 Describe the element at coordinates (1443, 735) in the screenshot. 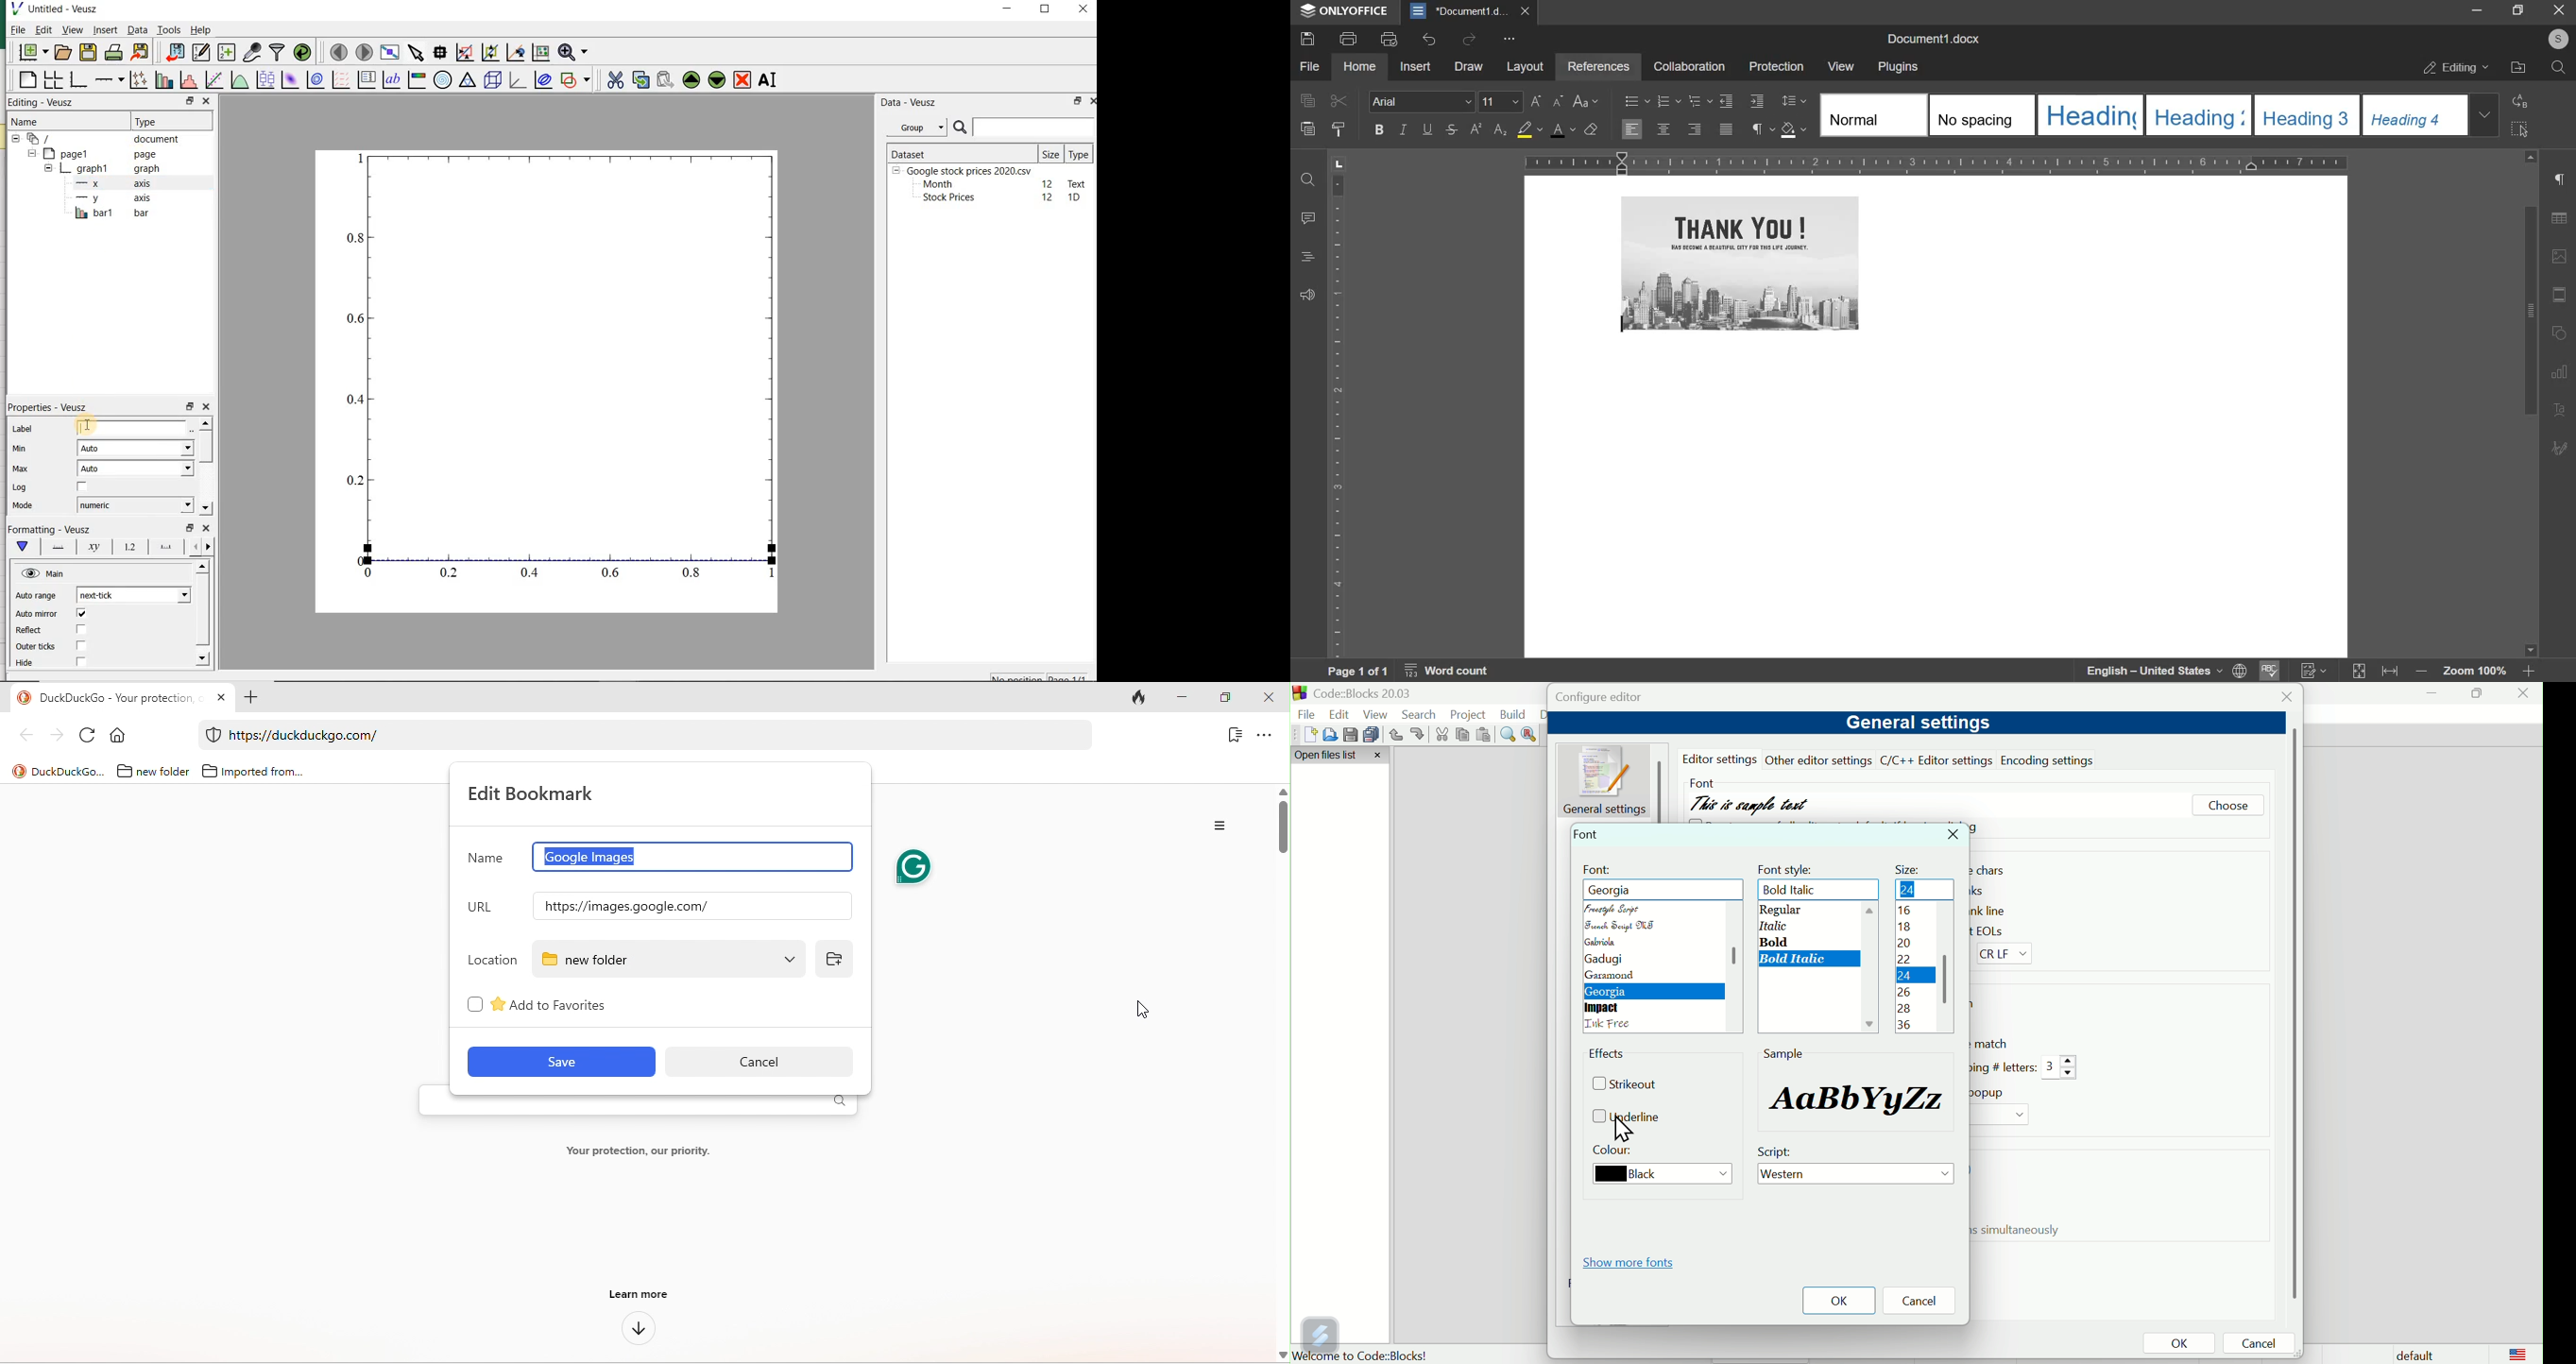

I see `cut` at that location.